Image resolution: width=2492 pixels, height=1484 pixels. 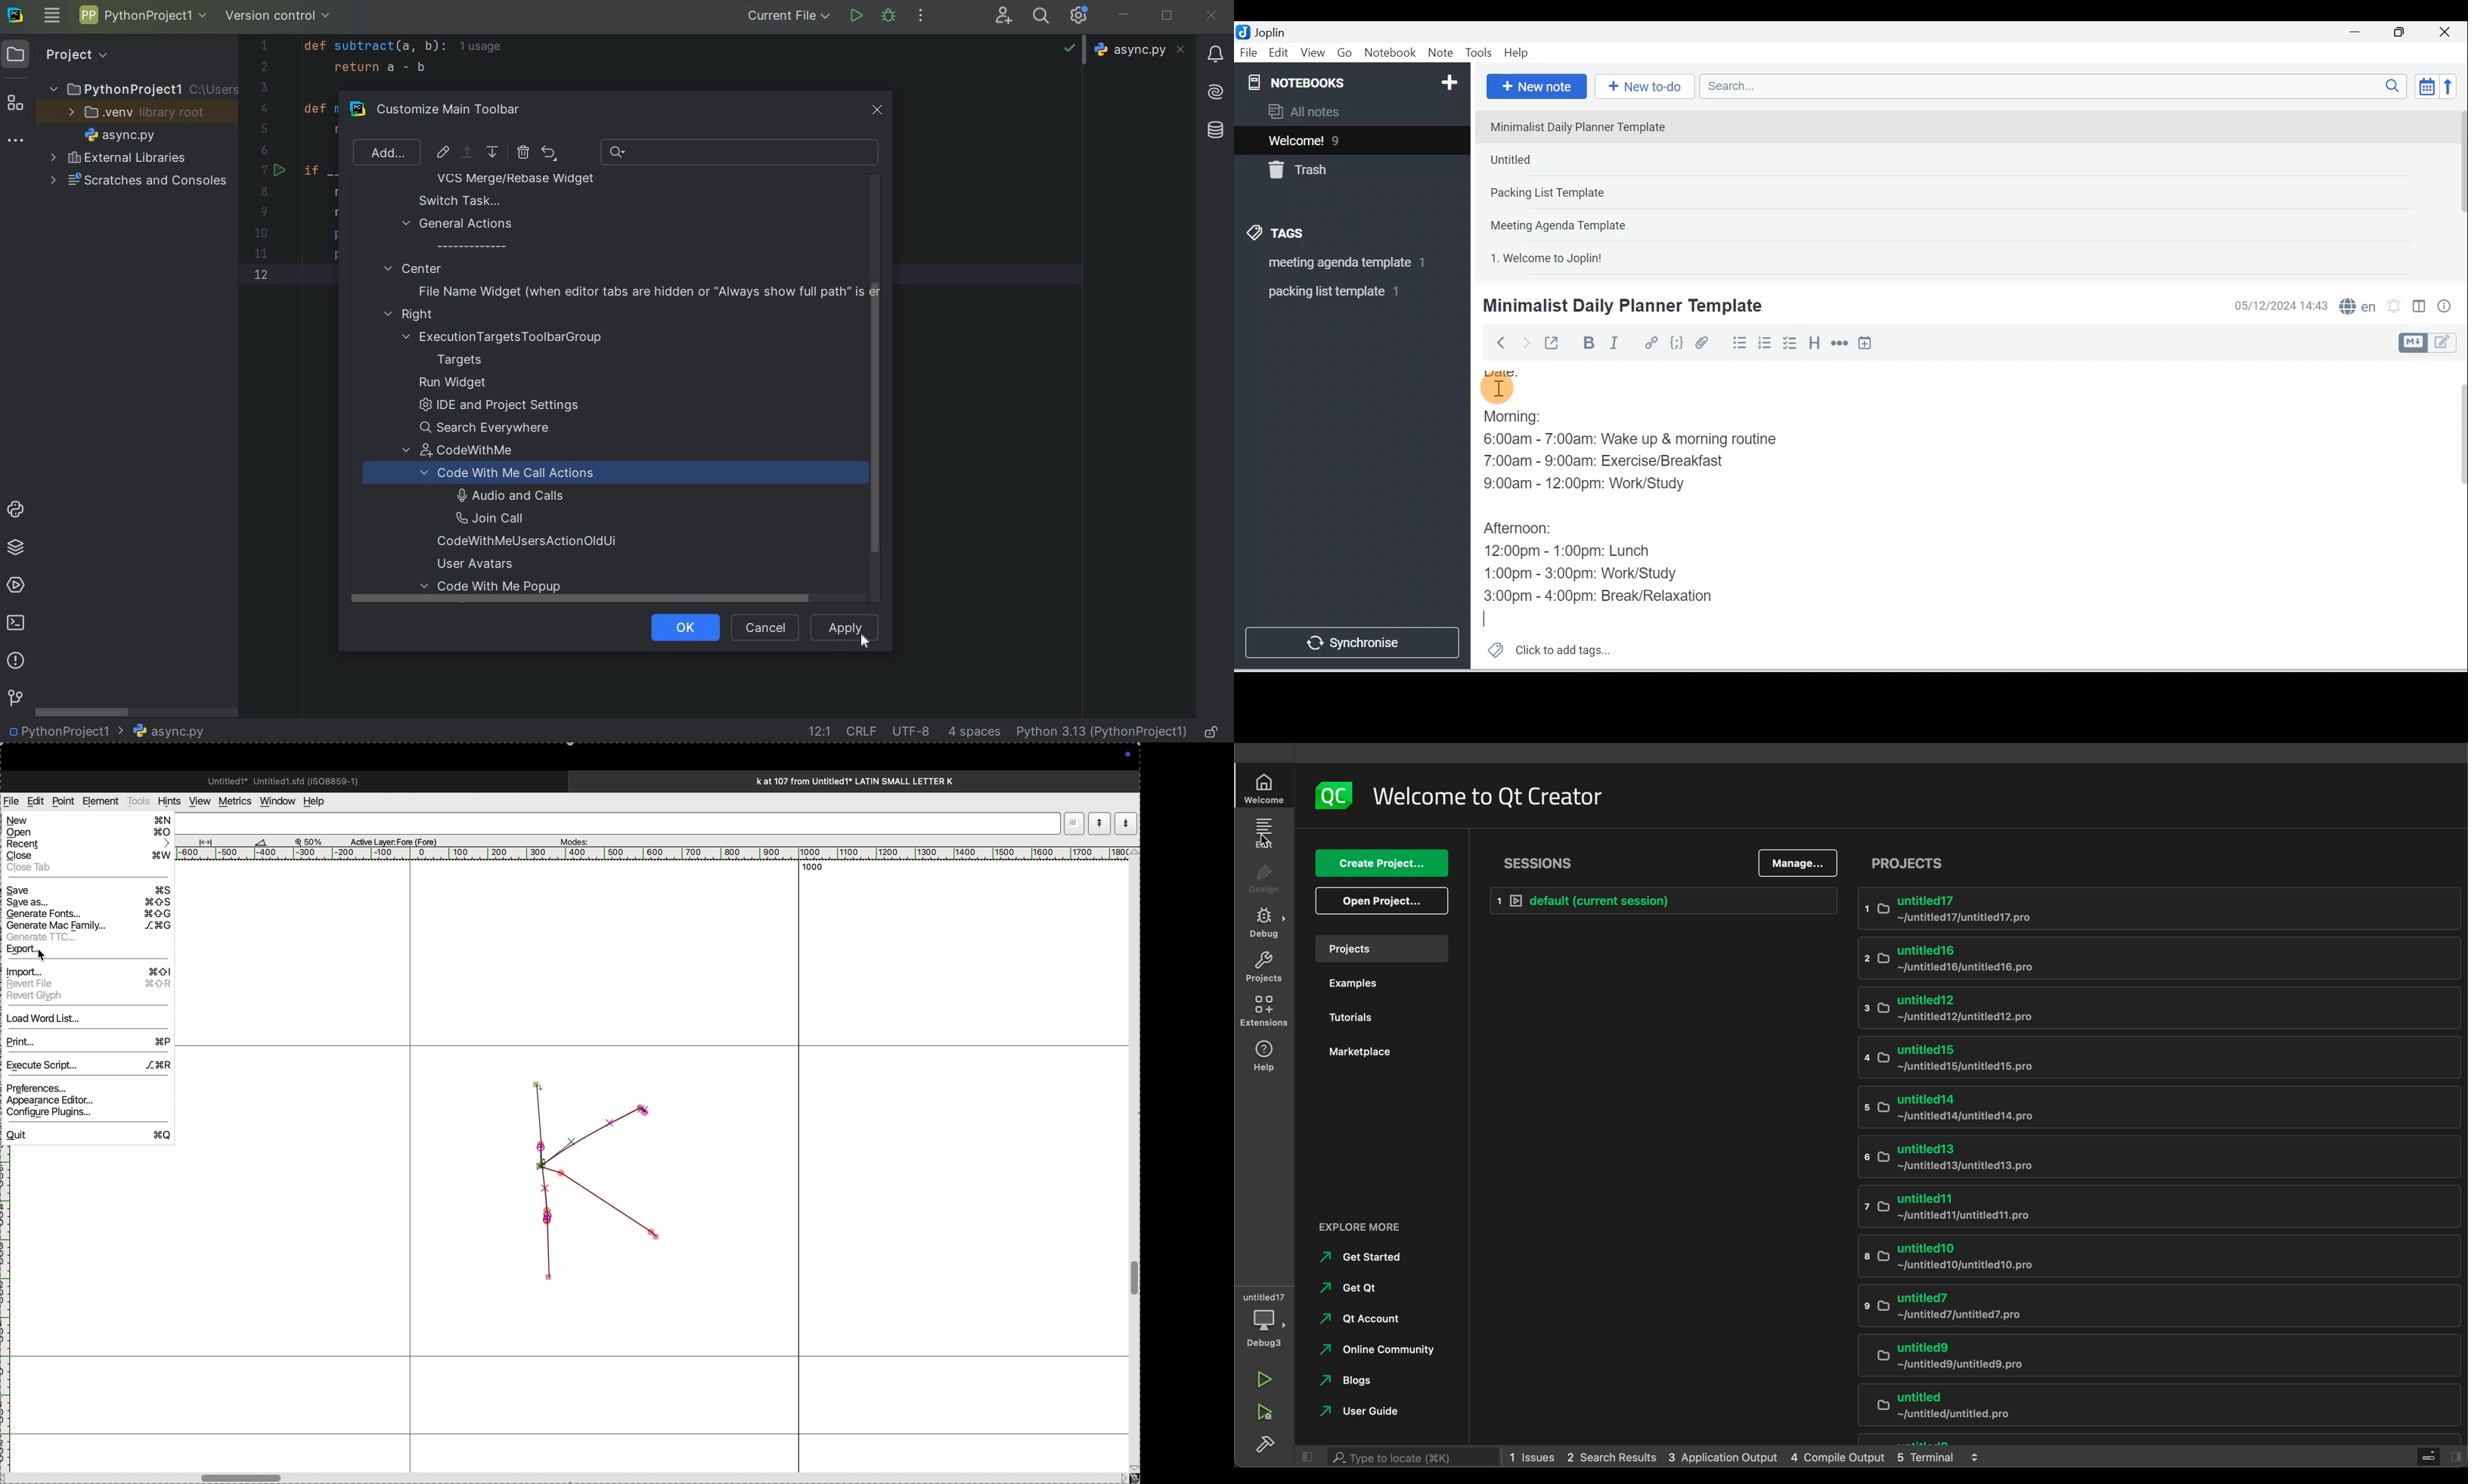 I want to click on Close, so click(x=2448, y=32).